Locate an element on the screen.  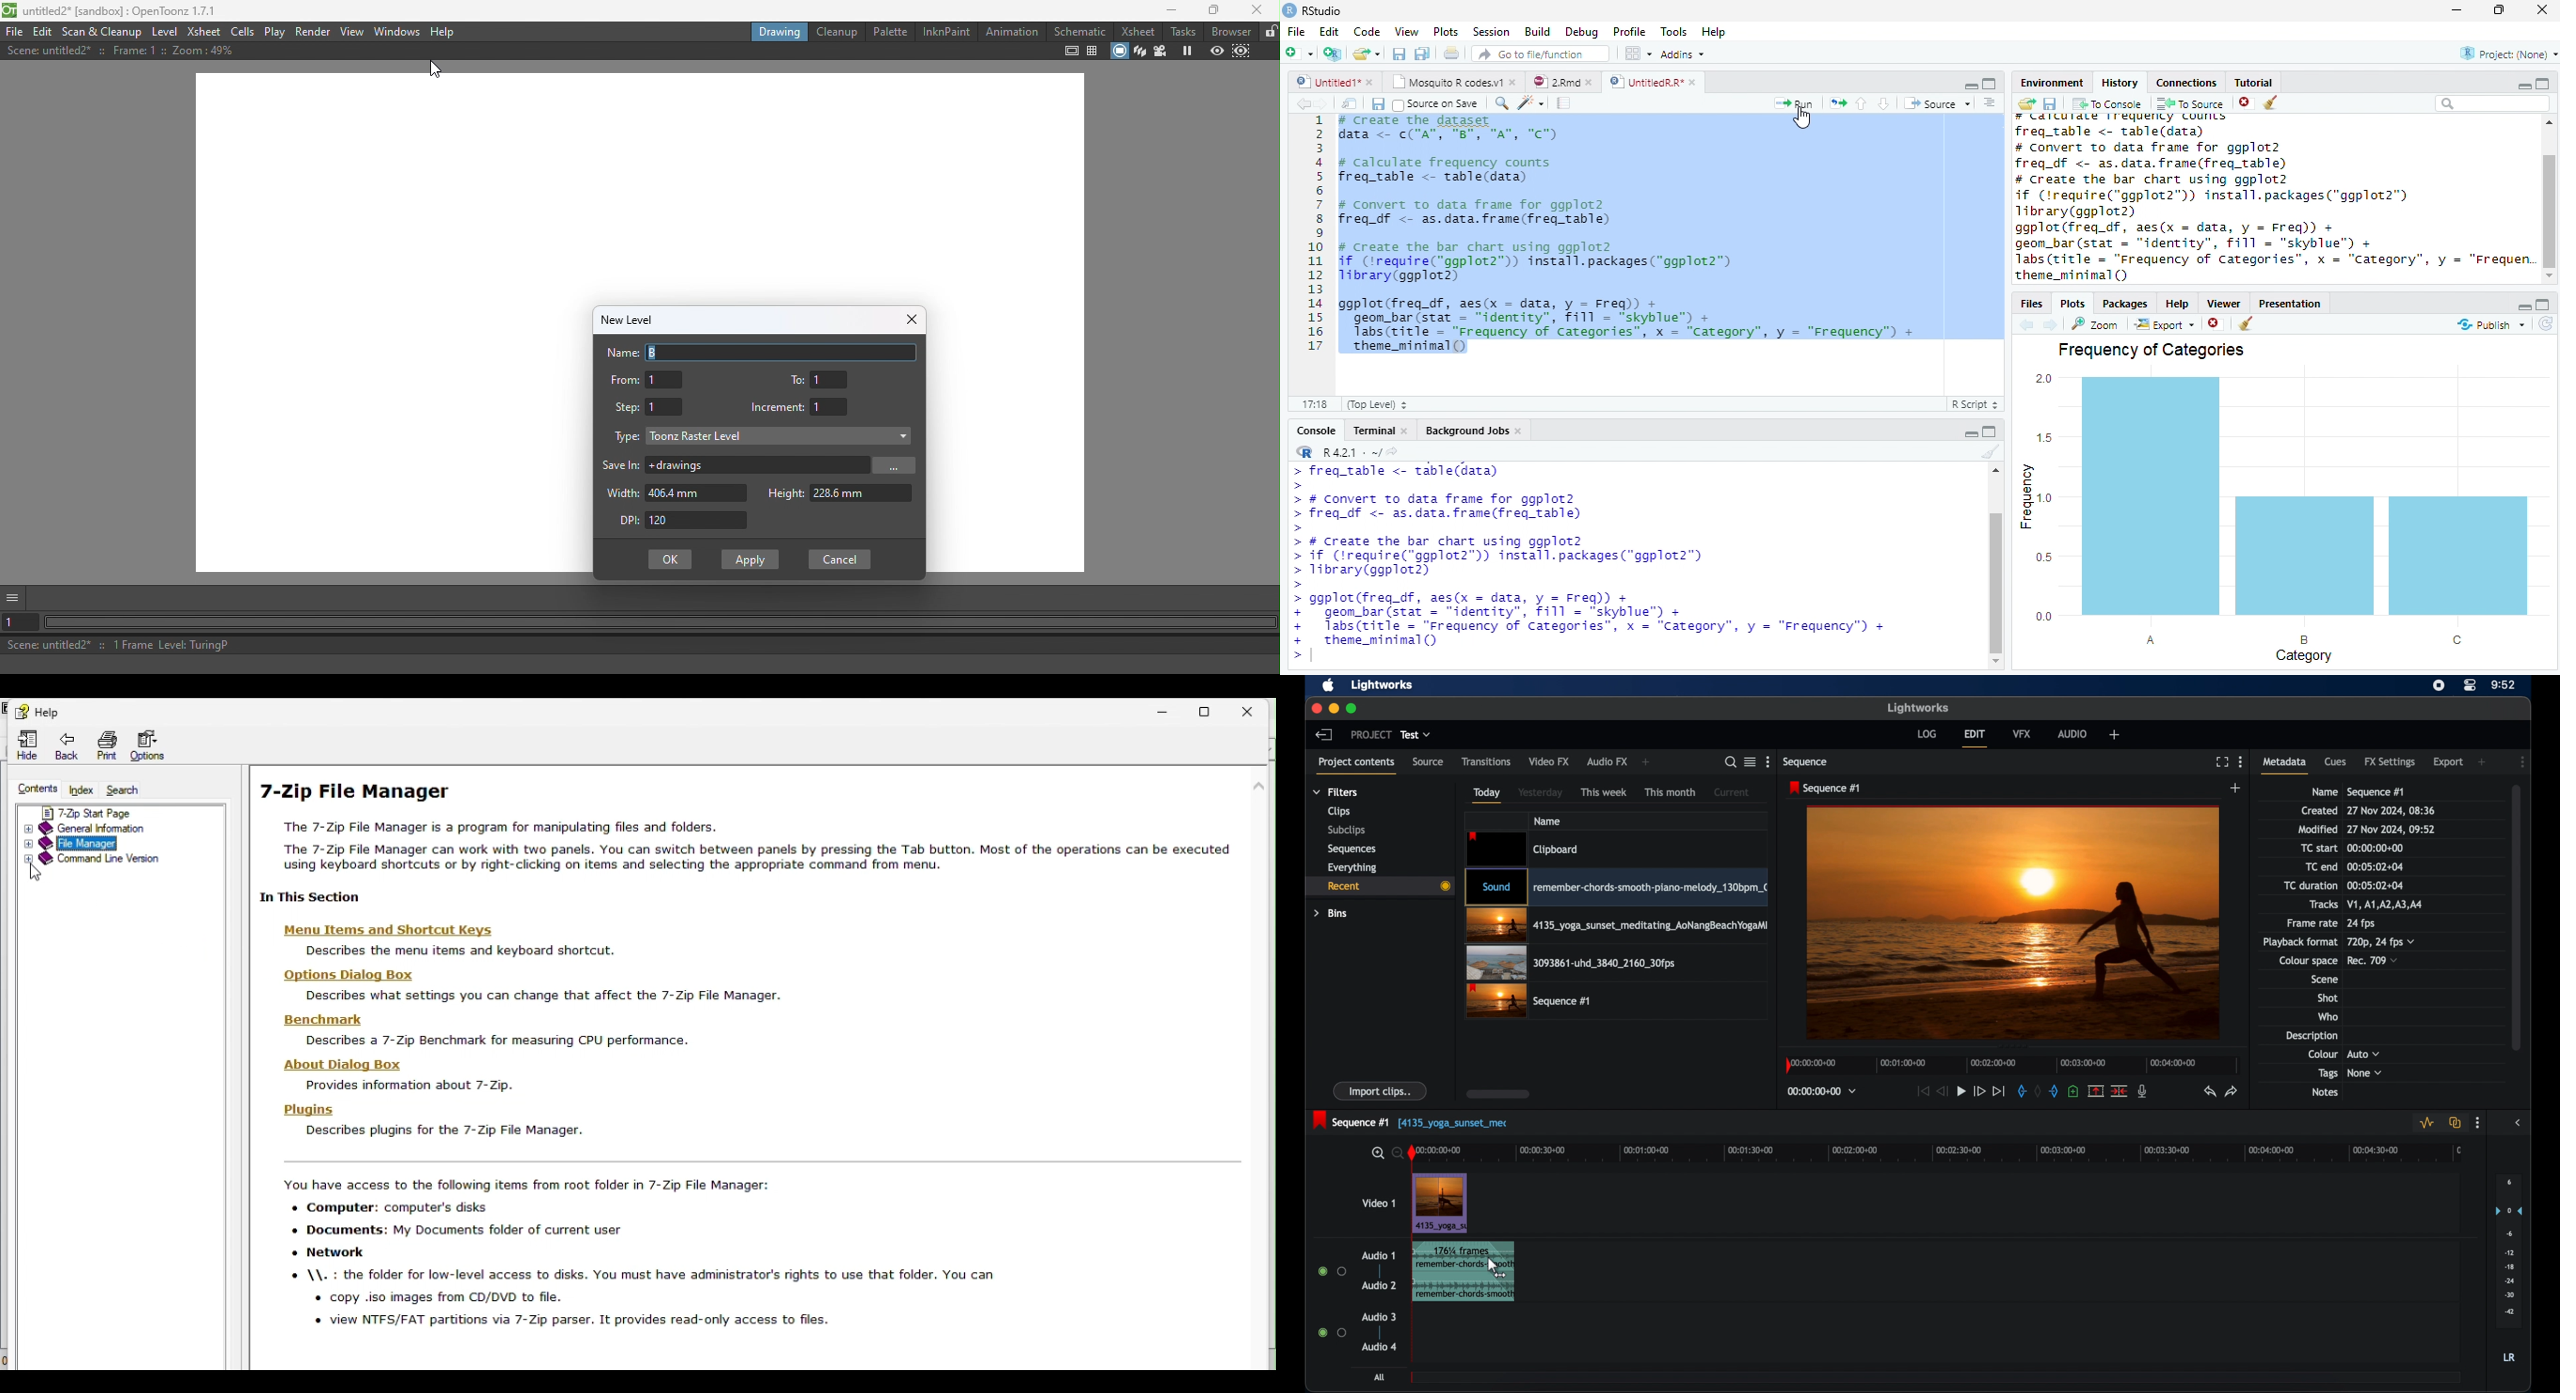
2.Rmd is located at coordinates (1562, 84).